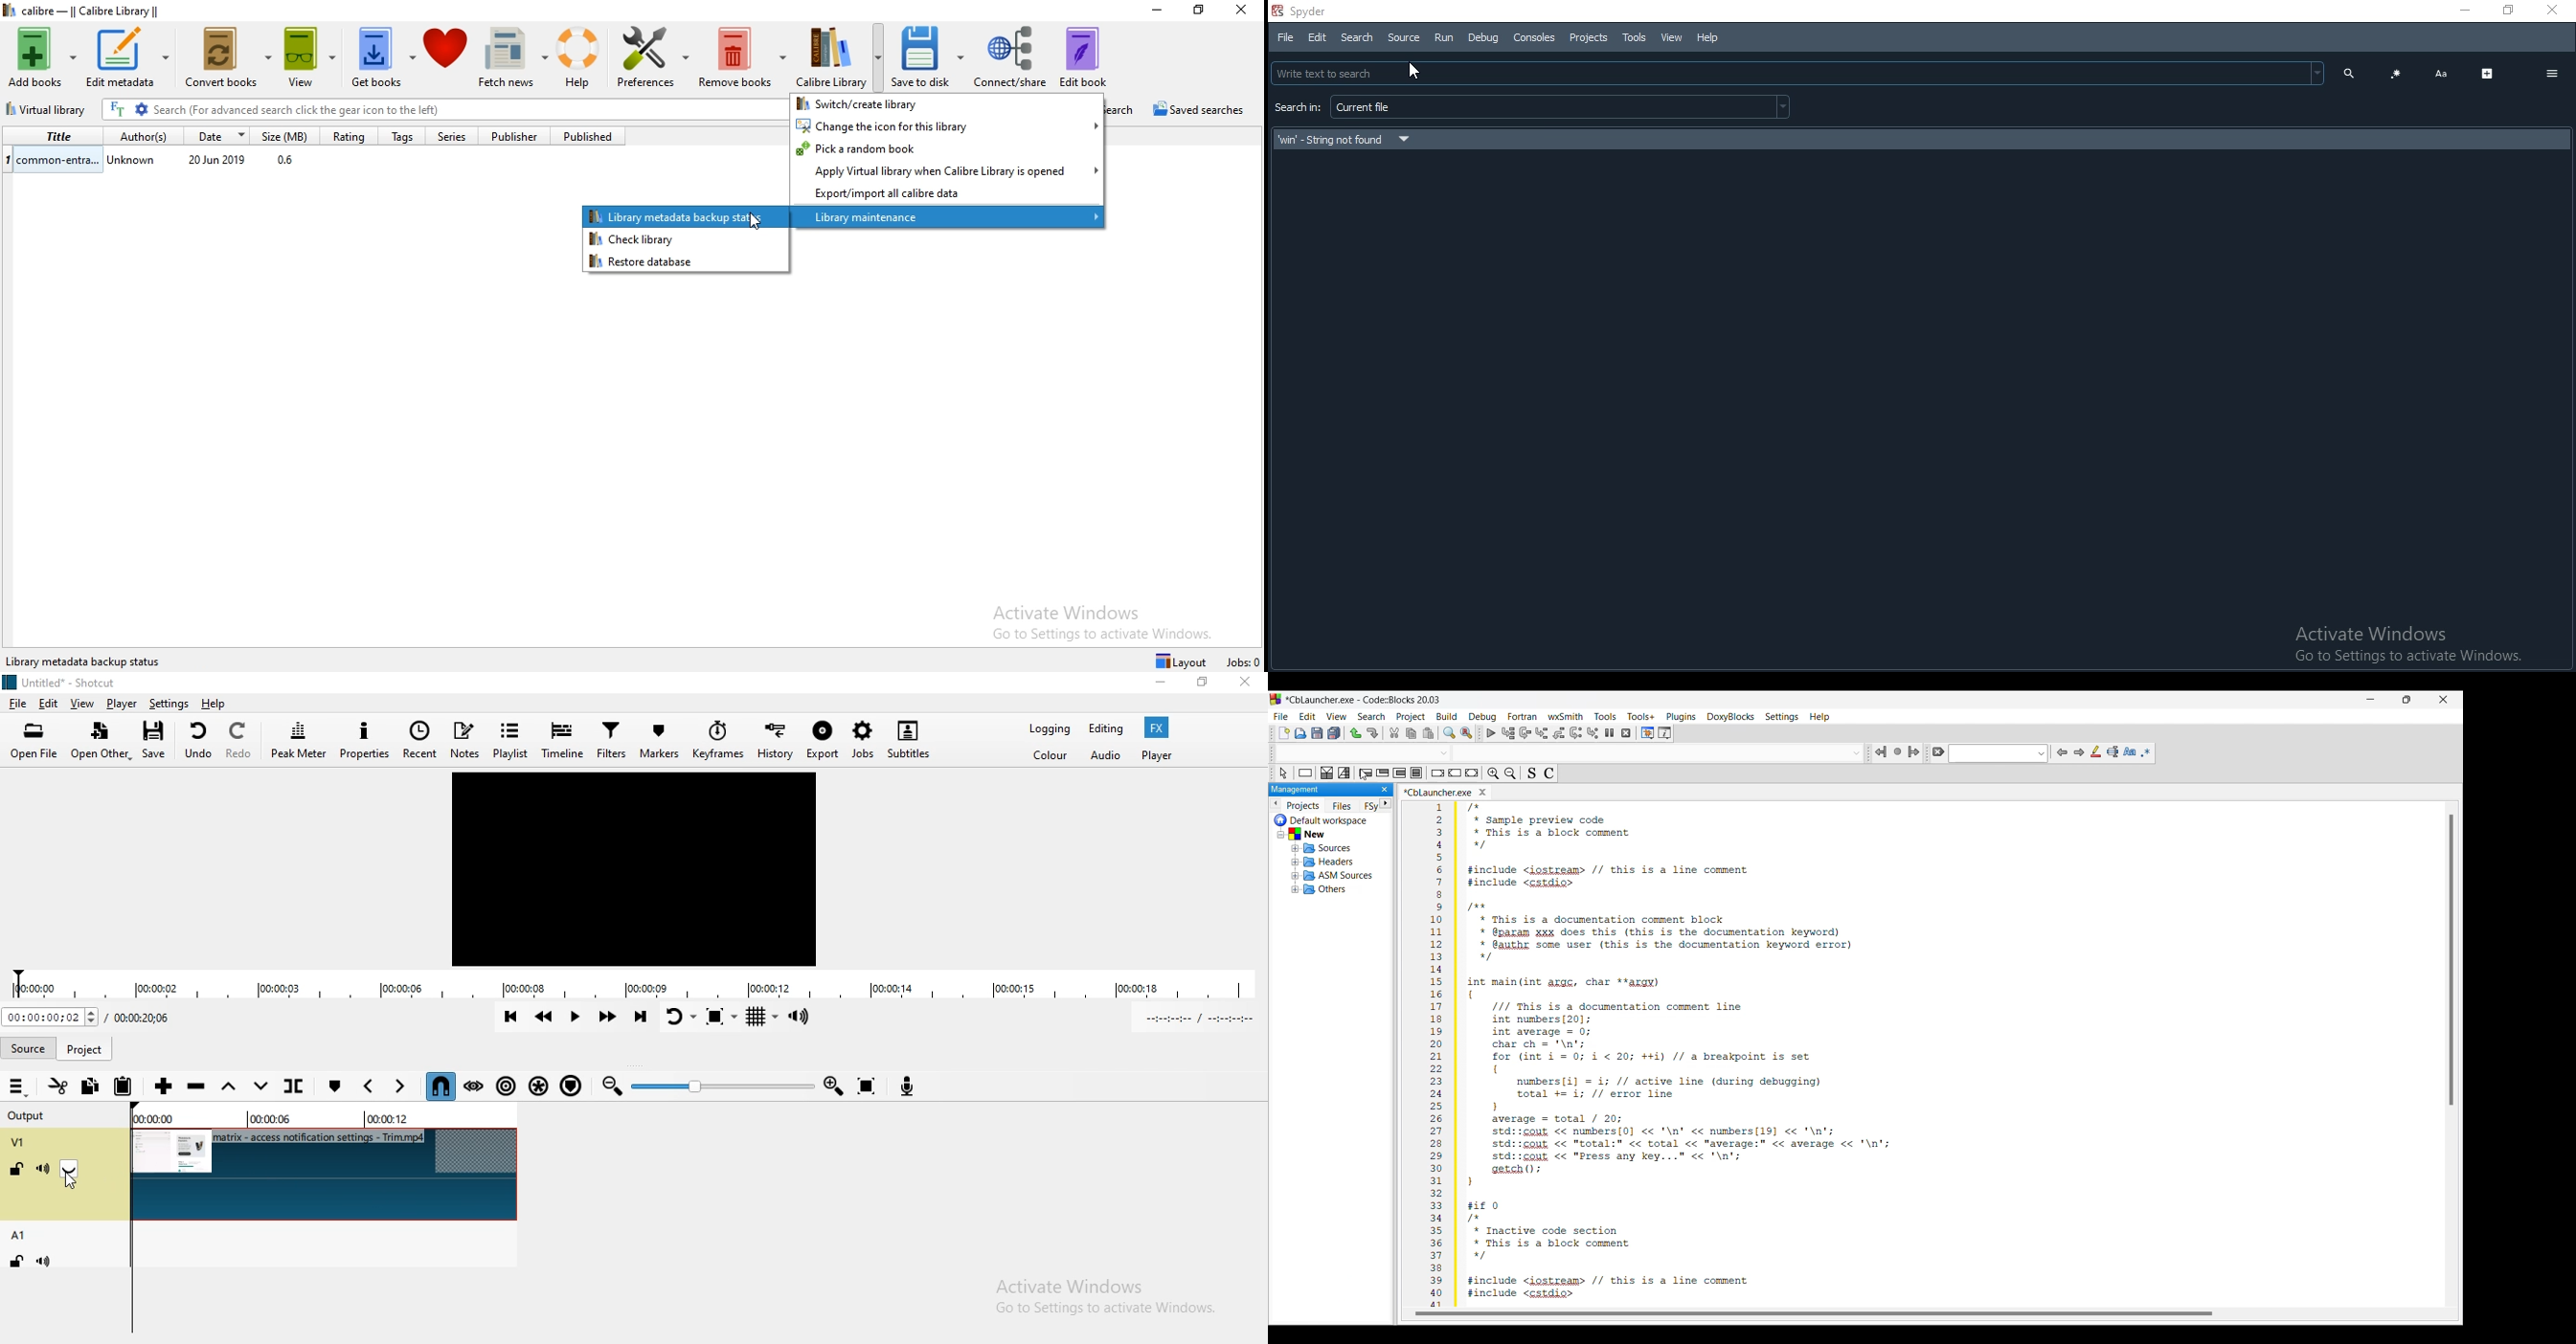  What do you see at coordinates (1917, 137) in the screenshot?
I see `search result` at bounding box center [1917, 137].